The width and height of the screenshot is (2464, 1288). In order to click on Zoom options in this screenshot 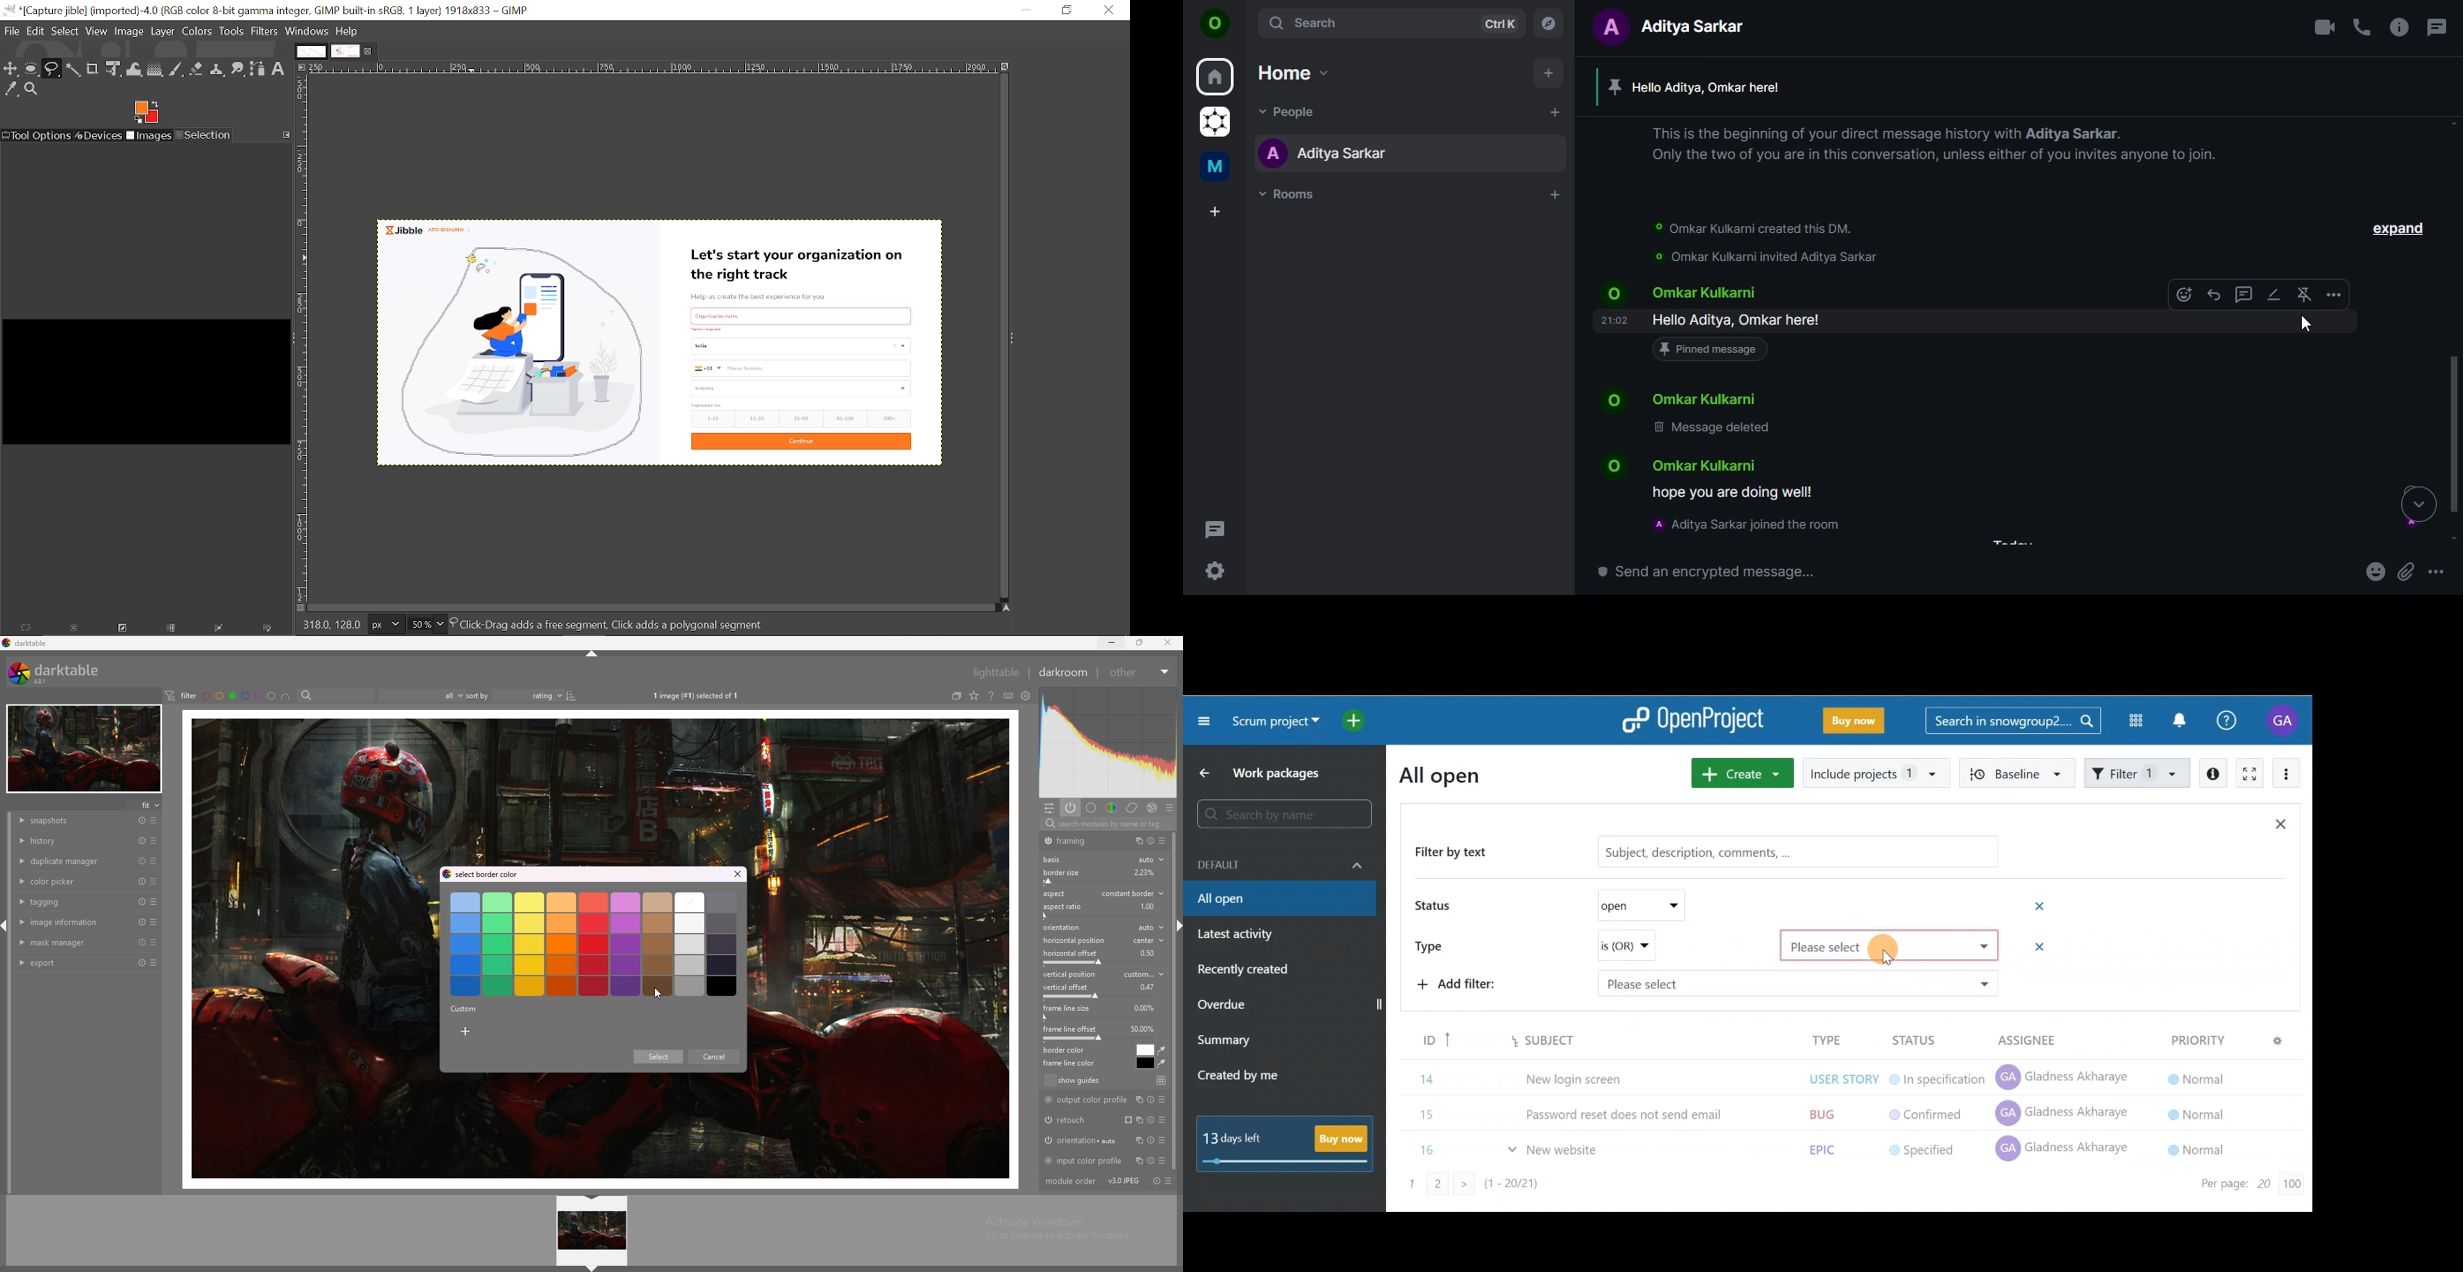, I will do `click(441, 625)`.